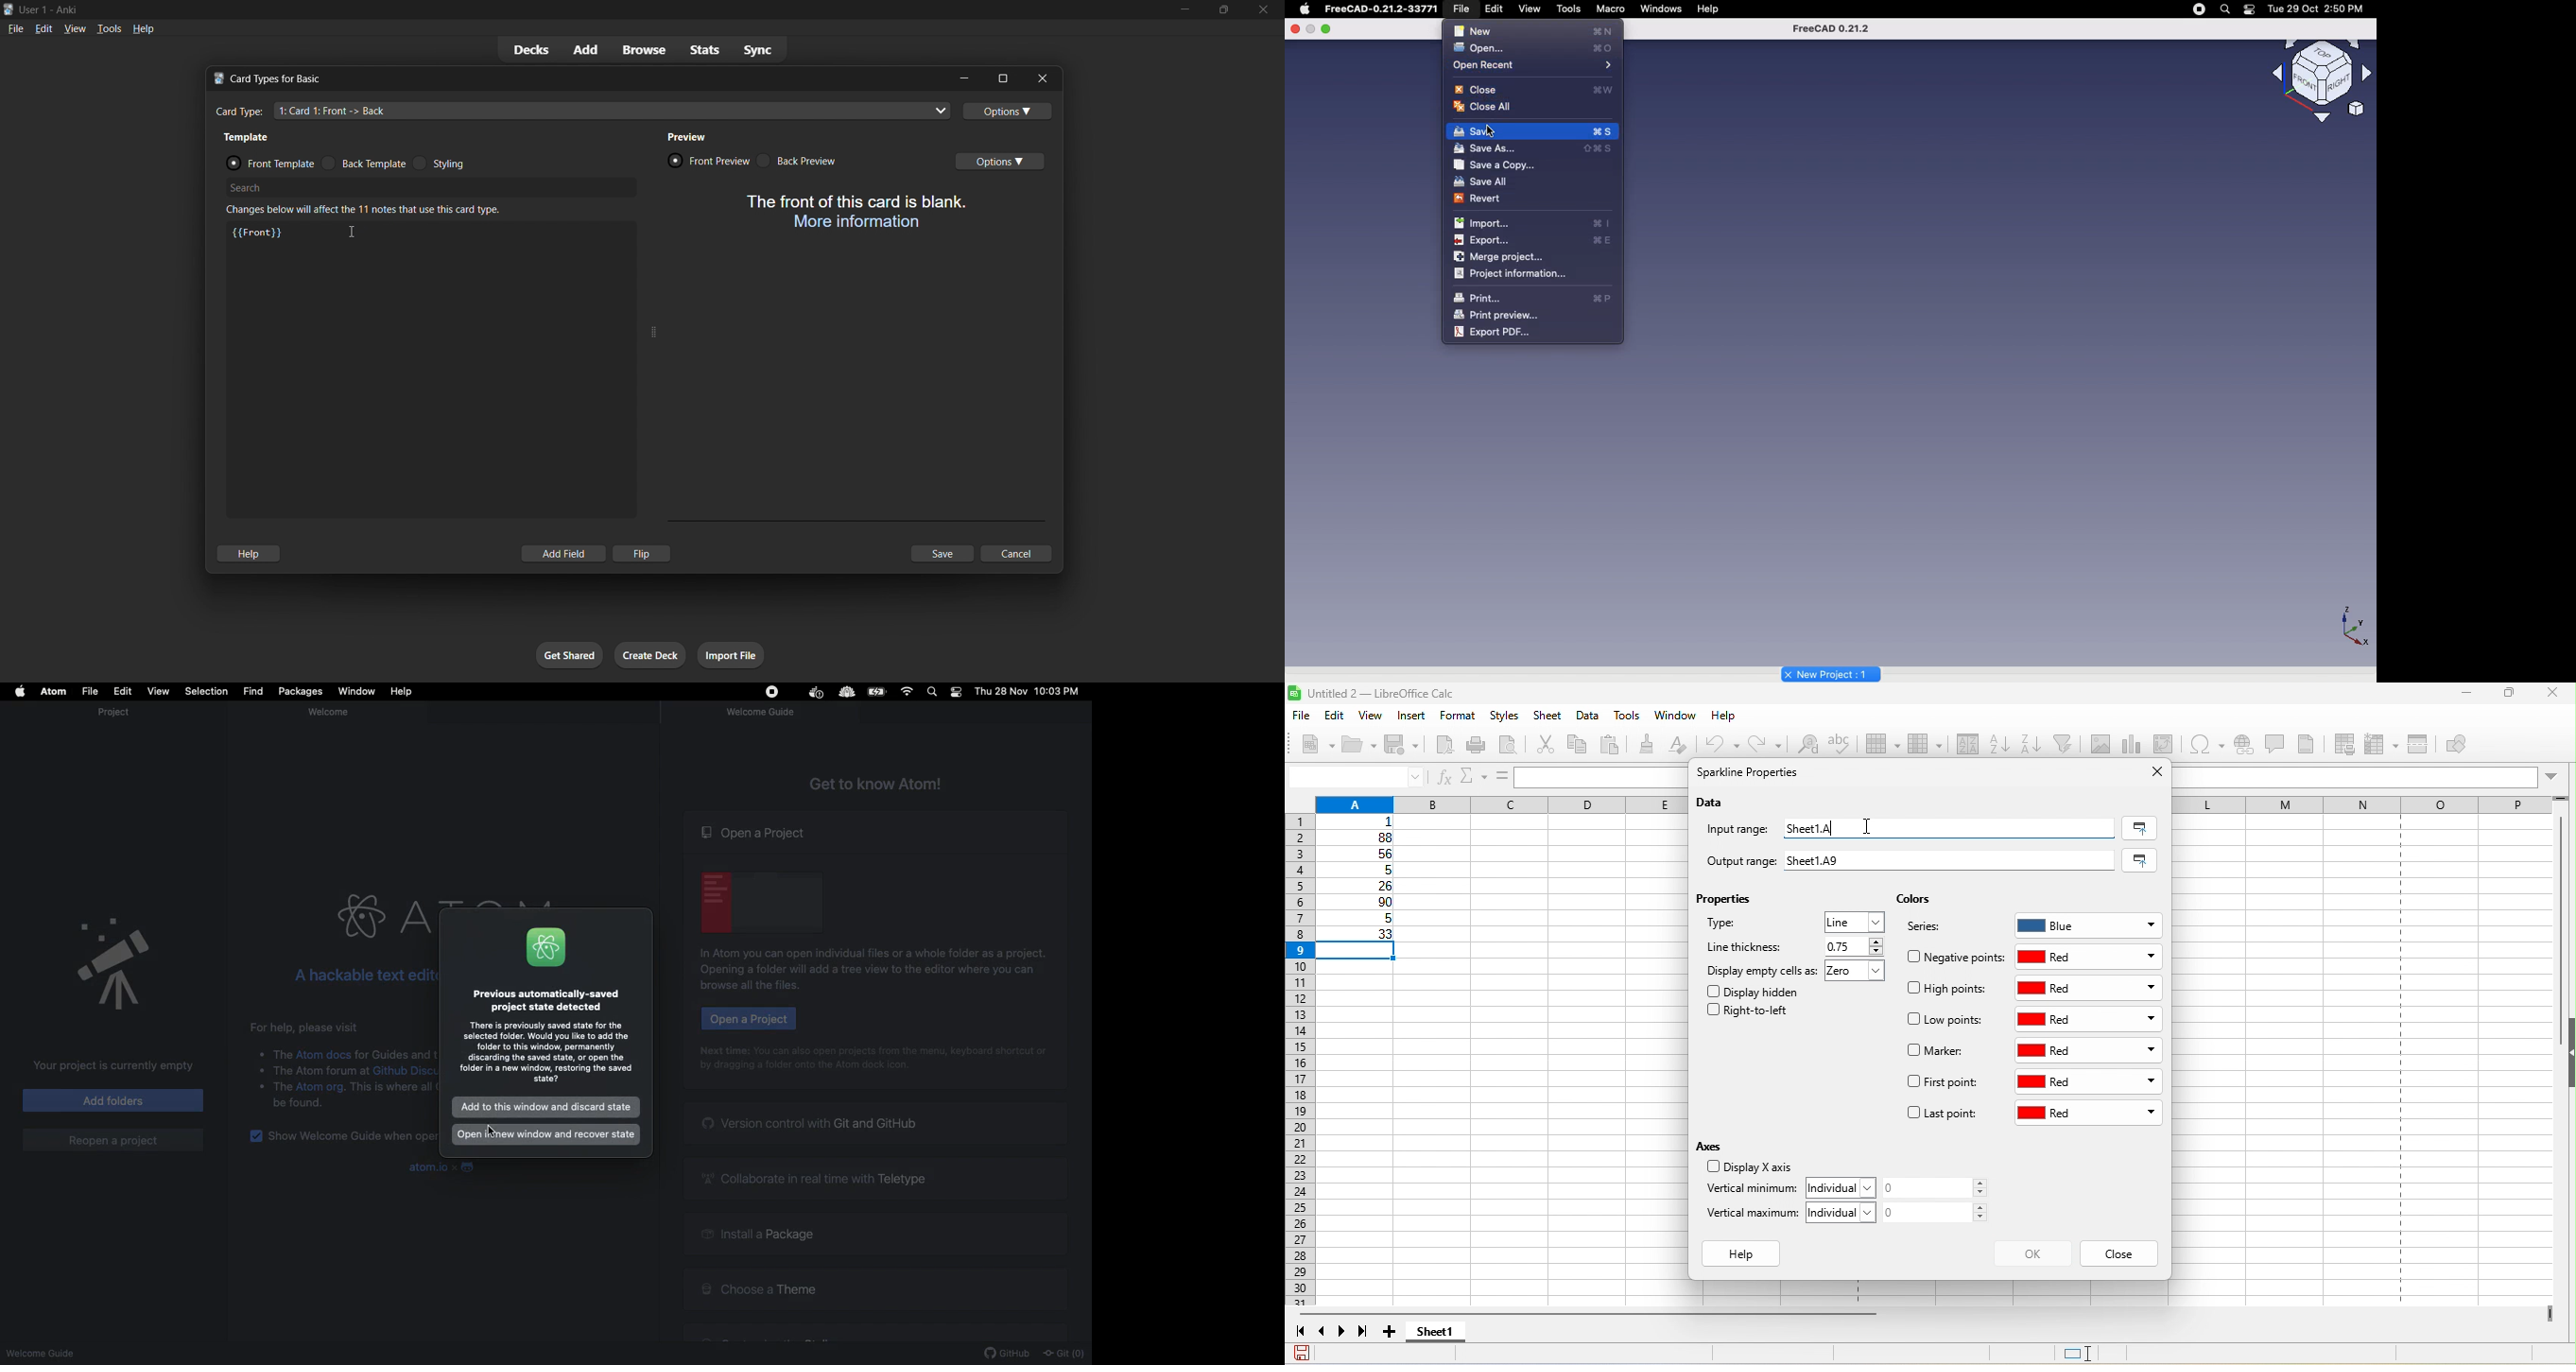  I want to click on cut, so click(1548, 746).